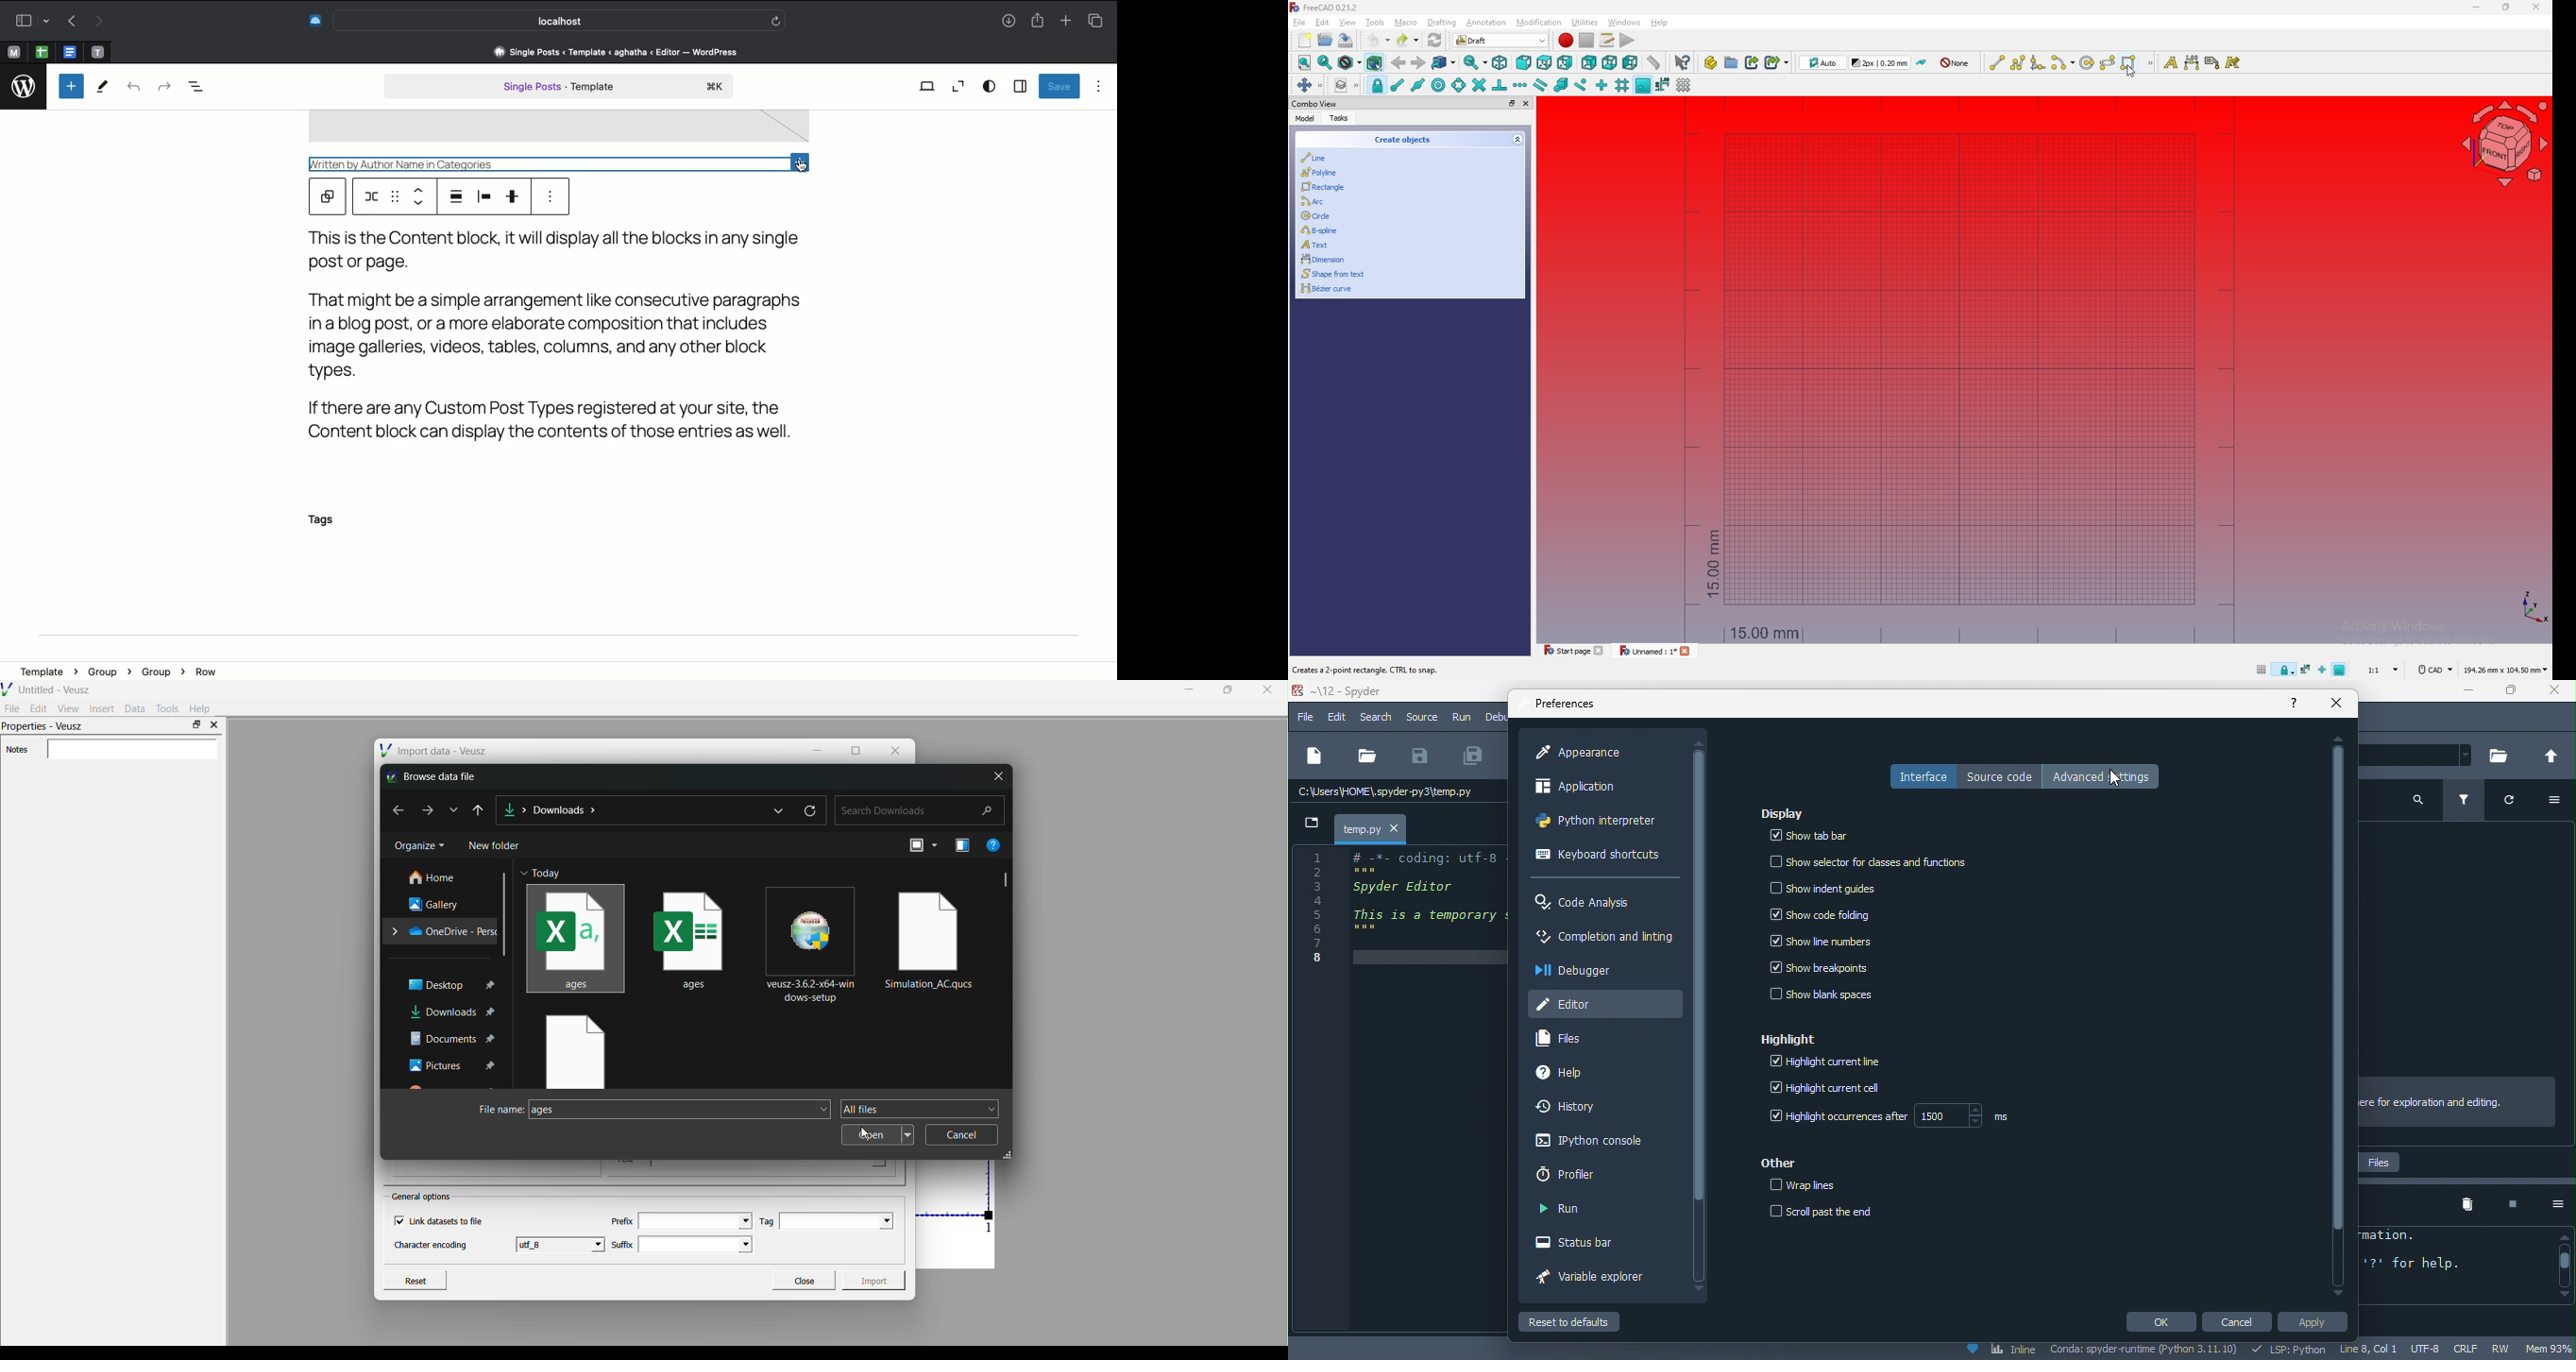  I want to click on previous locations, so click(780, 810).